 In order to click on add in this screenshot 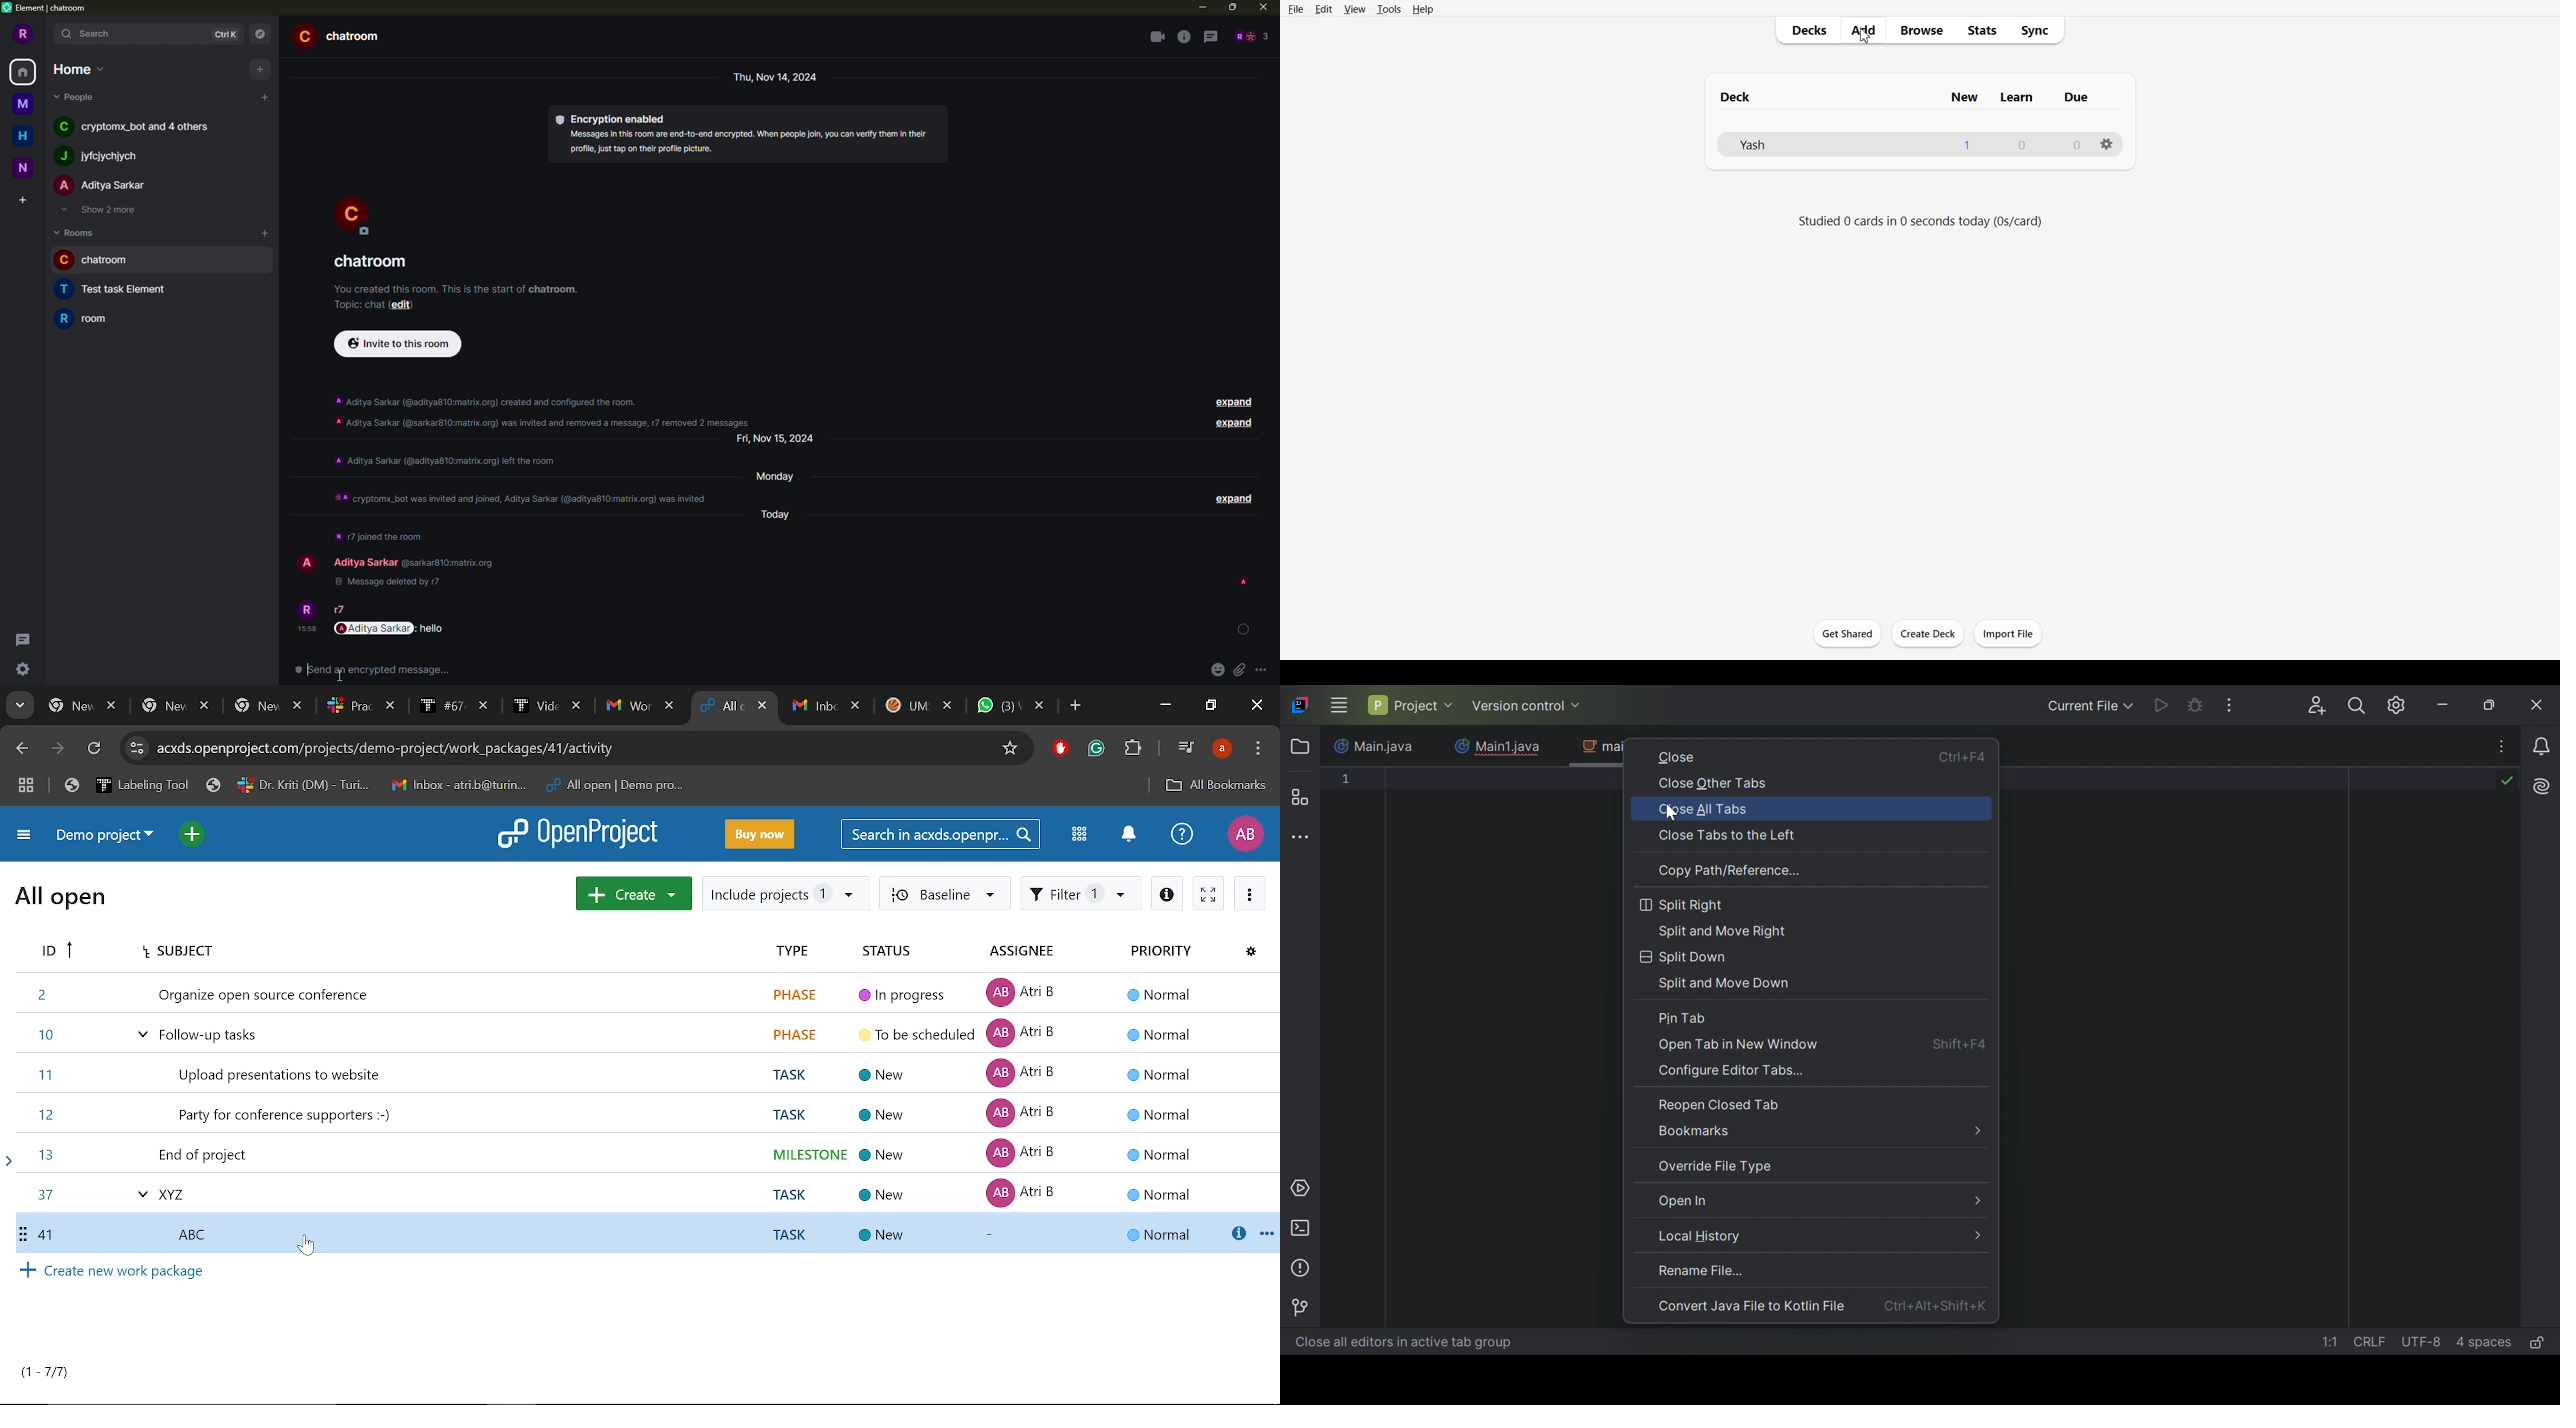, I will do `click(266, 97)`.